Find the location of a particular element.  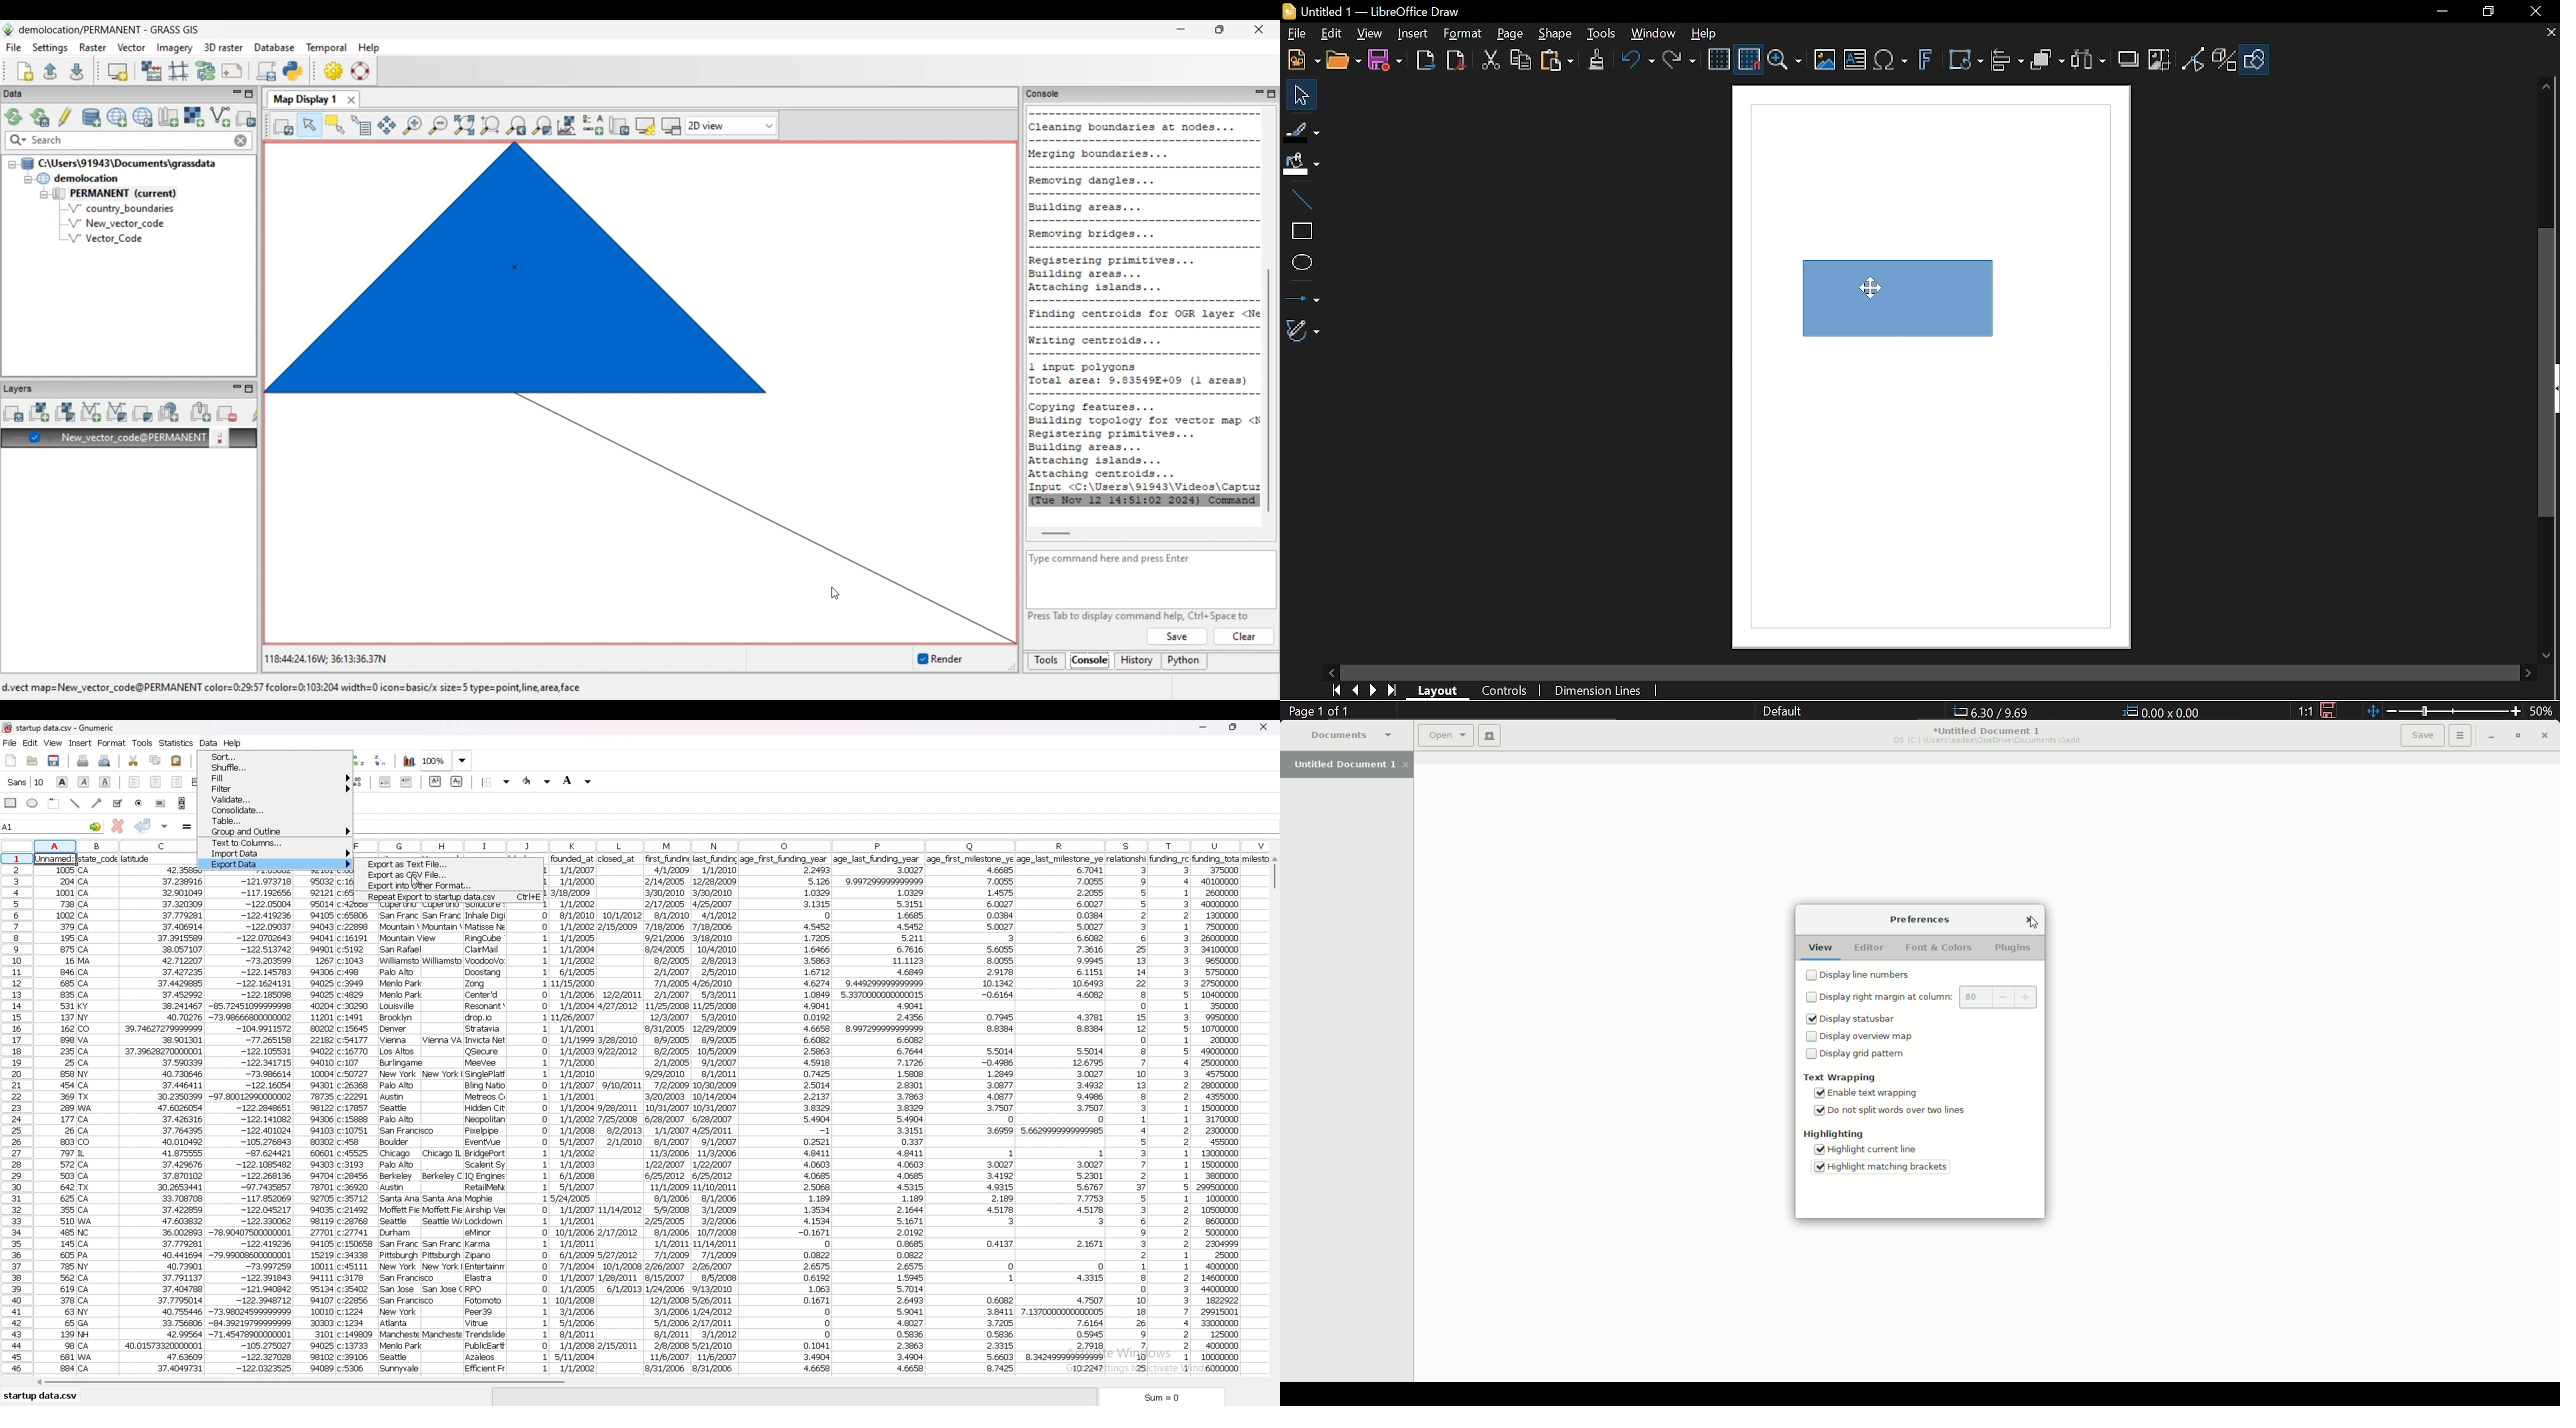

line color is located at coordinates (1301, 128).